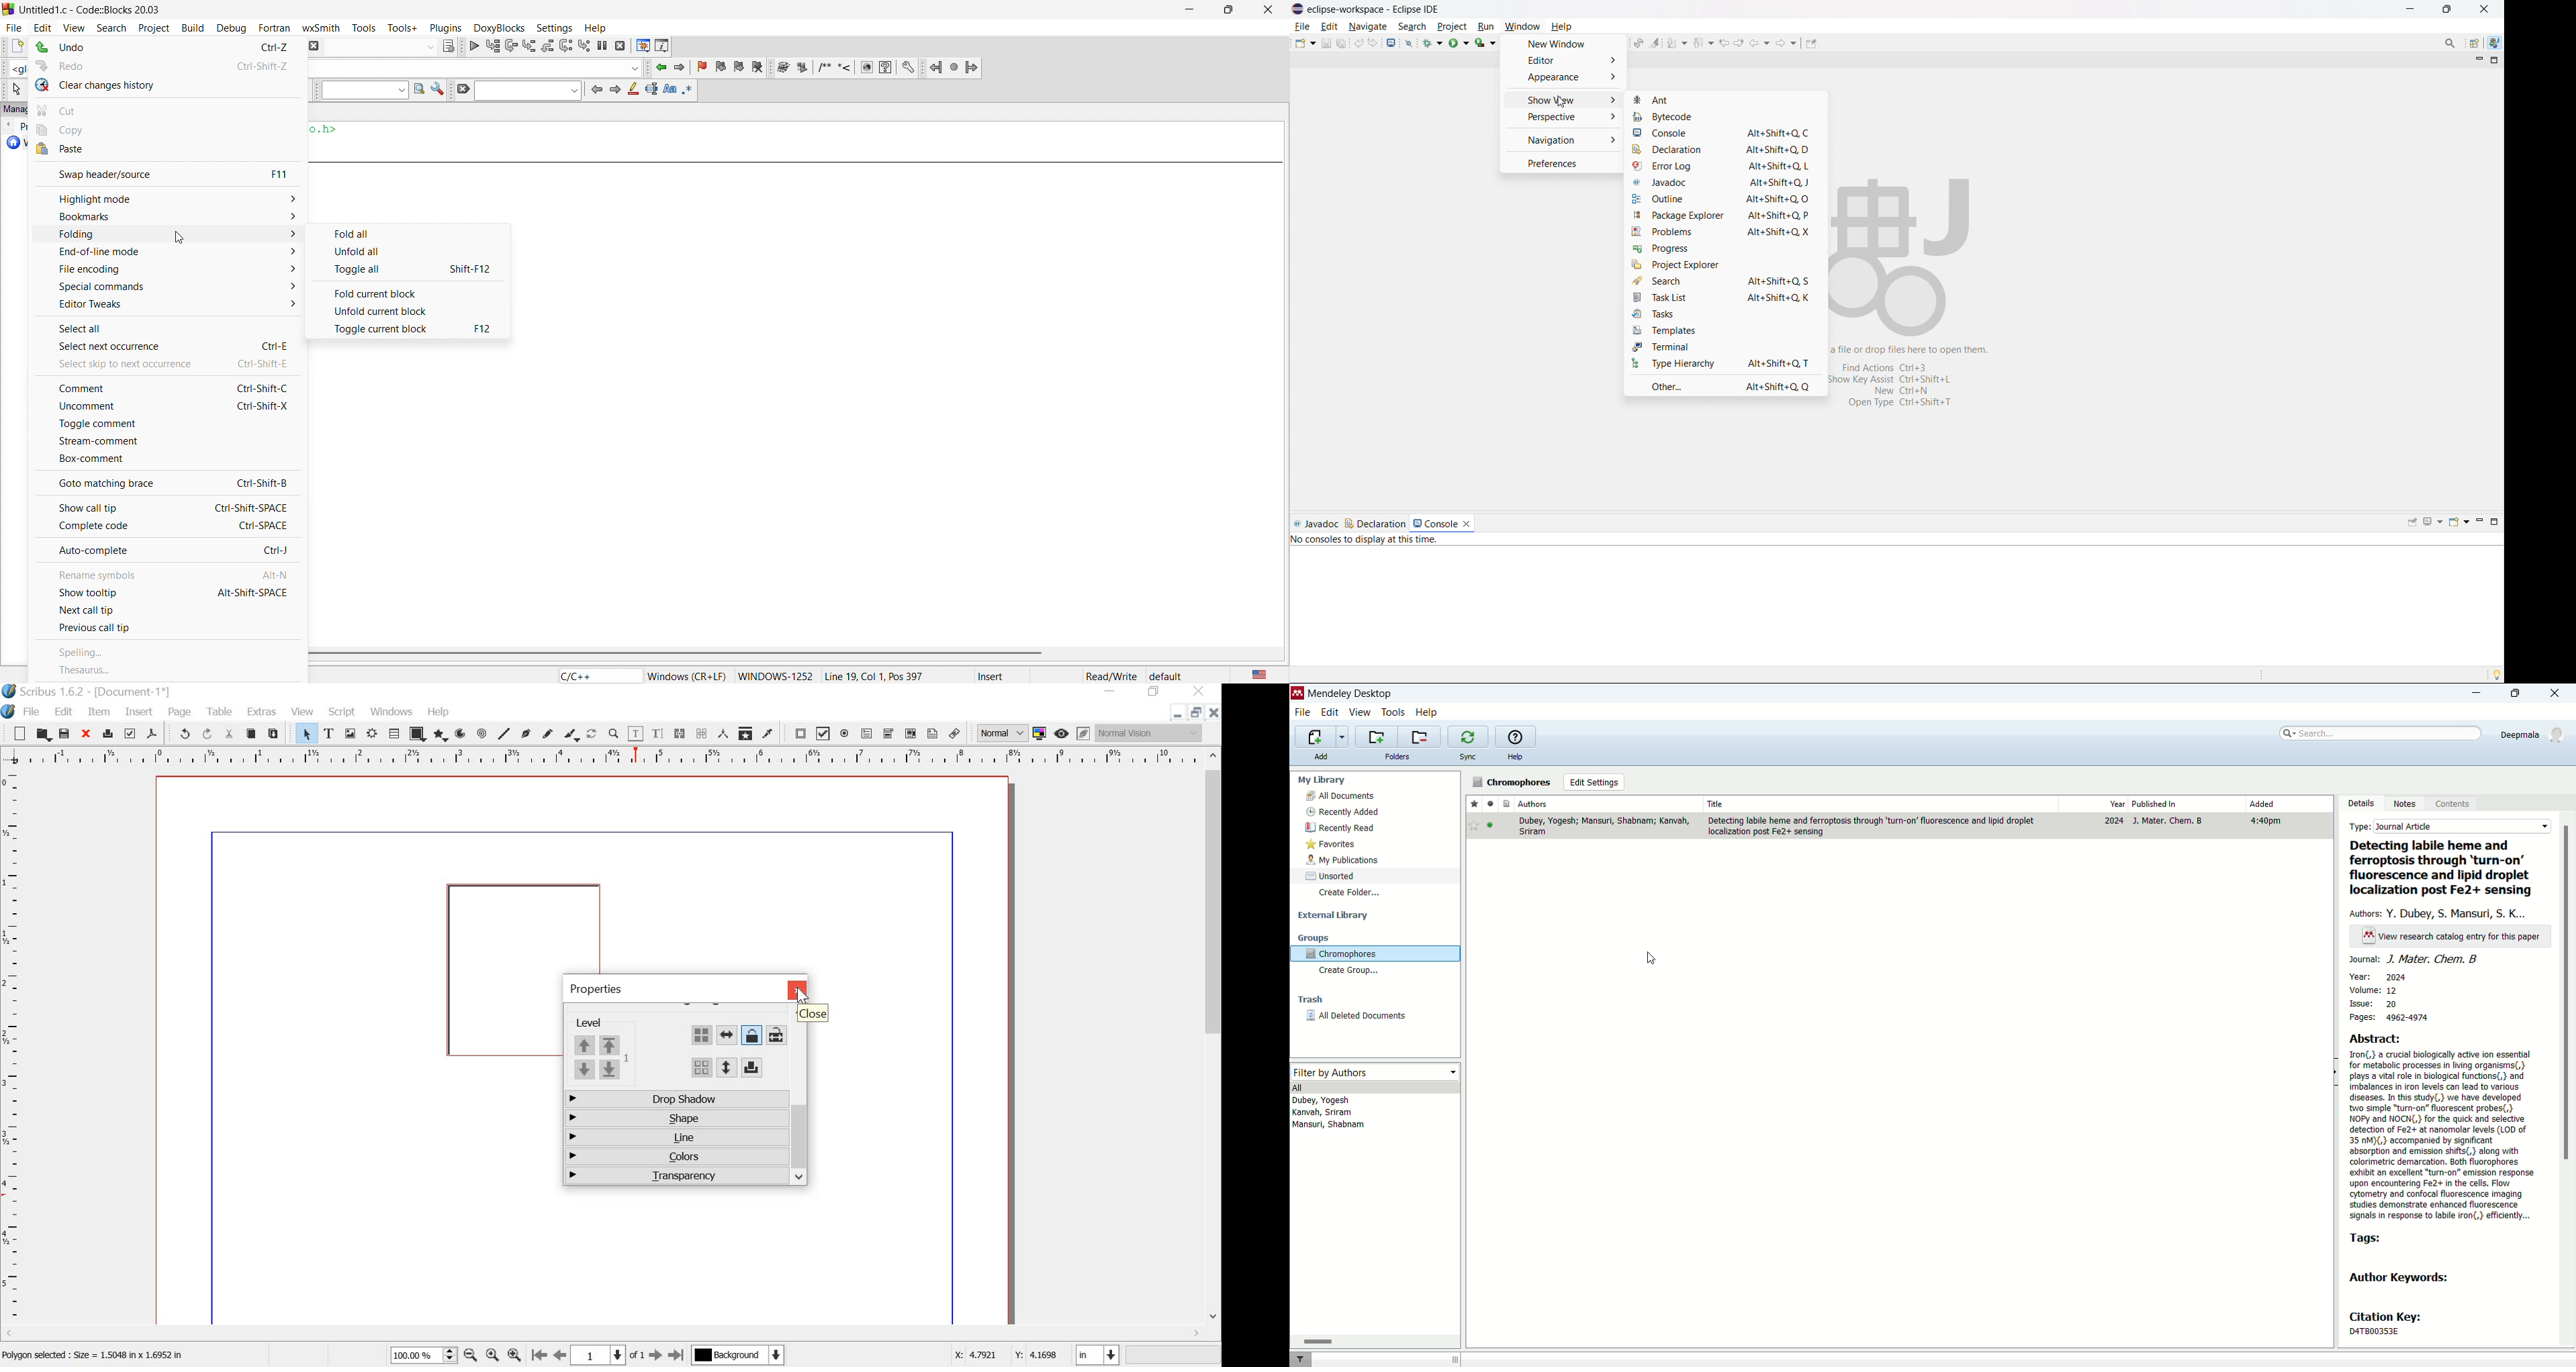 The image size is (2576, 1372). Describe the element at coordinates (1370, 1019) in the screenshot. I see `all deleted documents` at that location.